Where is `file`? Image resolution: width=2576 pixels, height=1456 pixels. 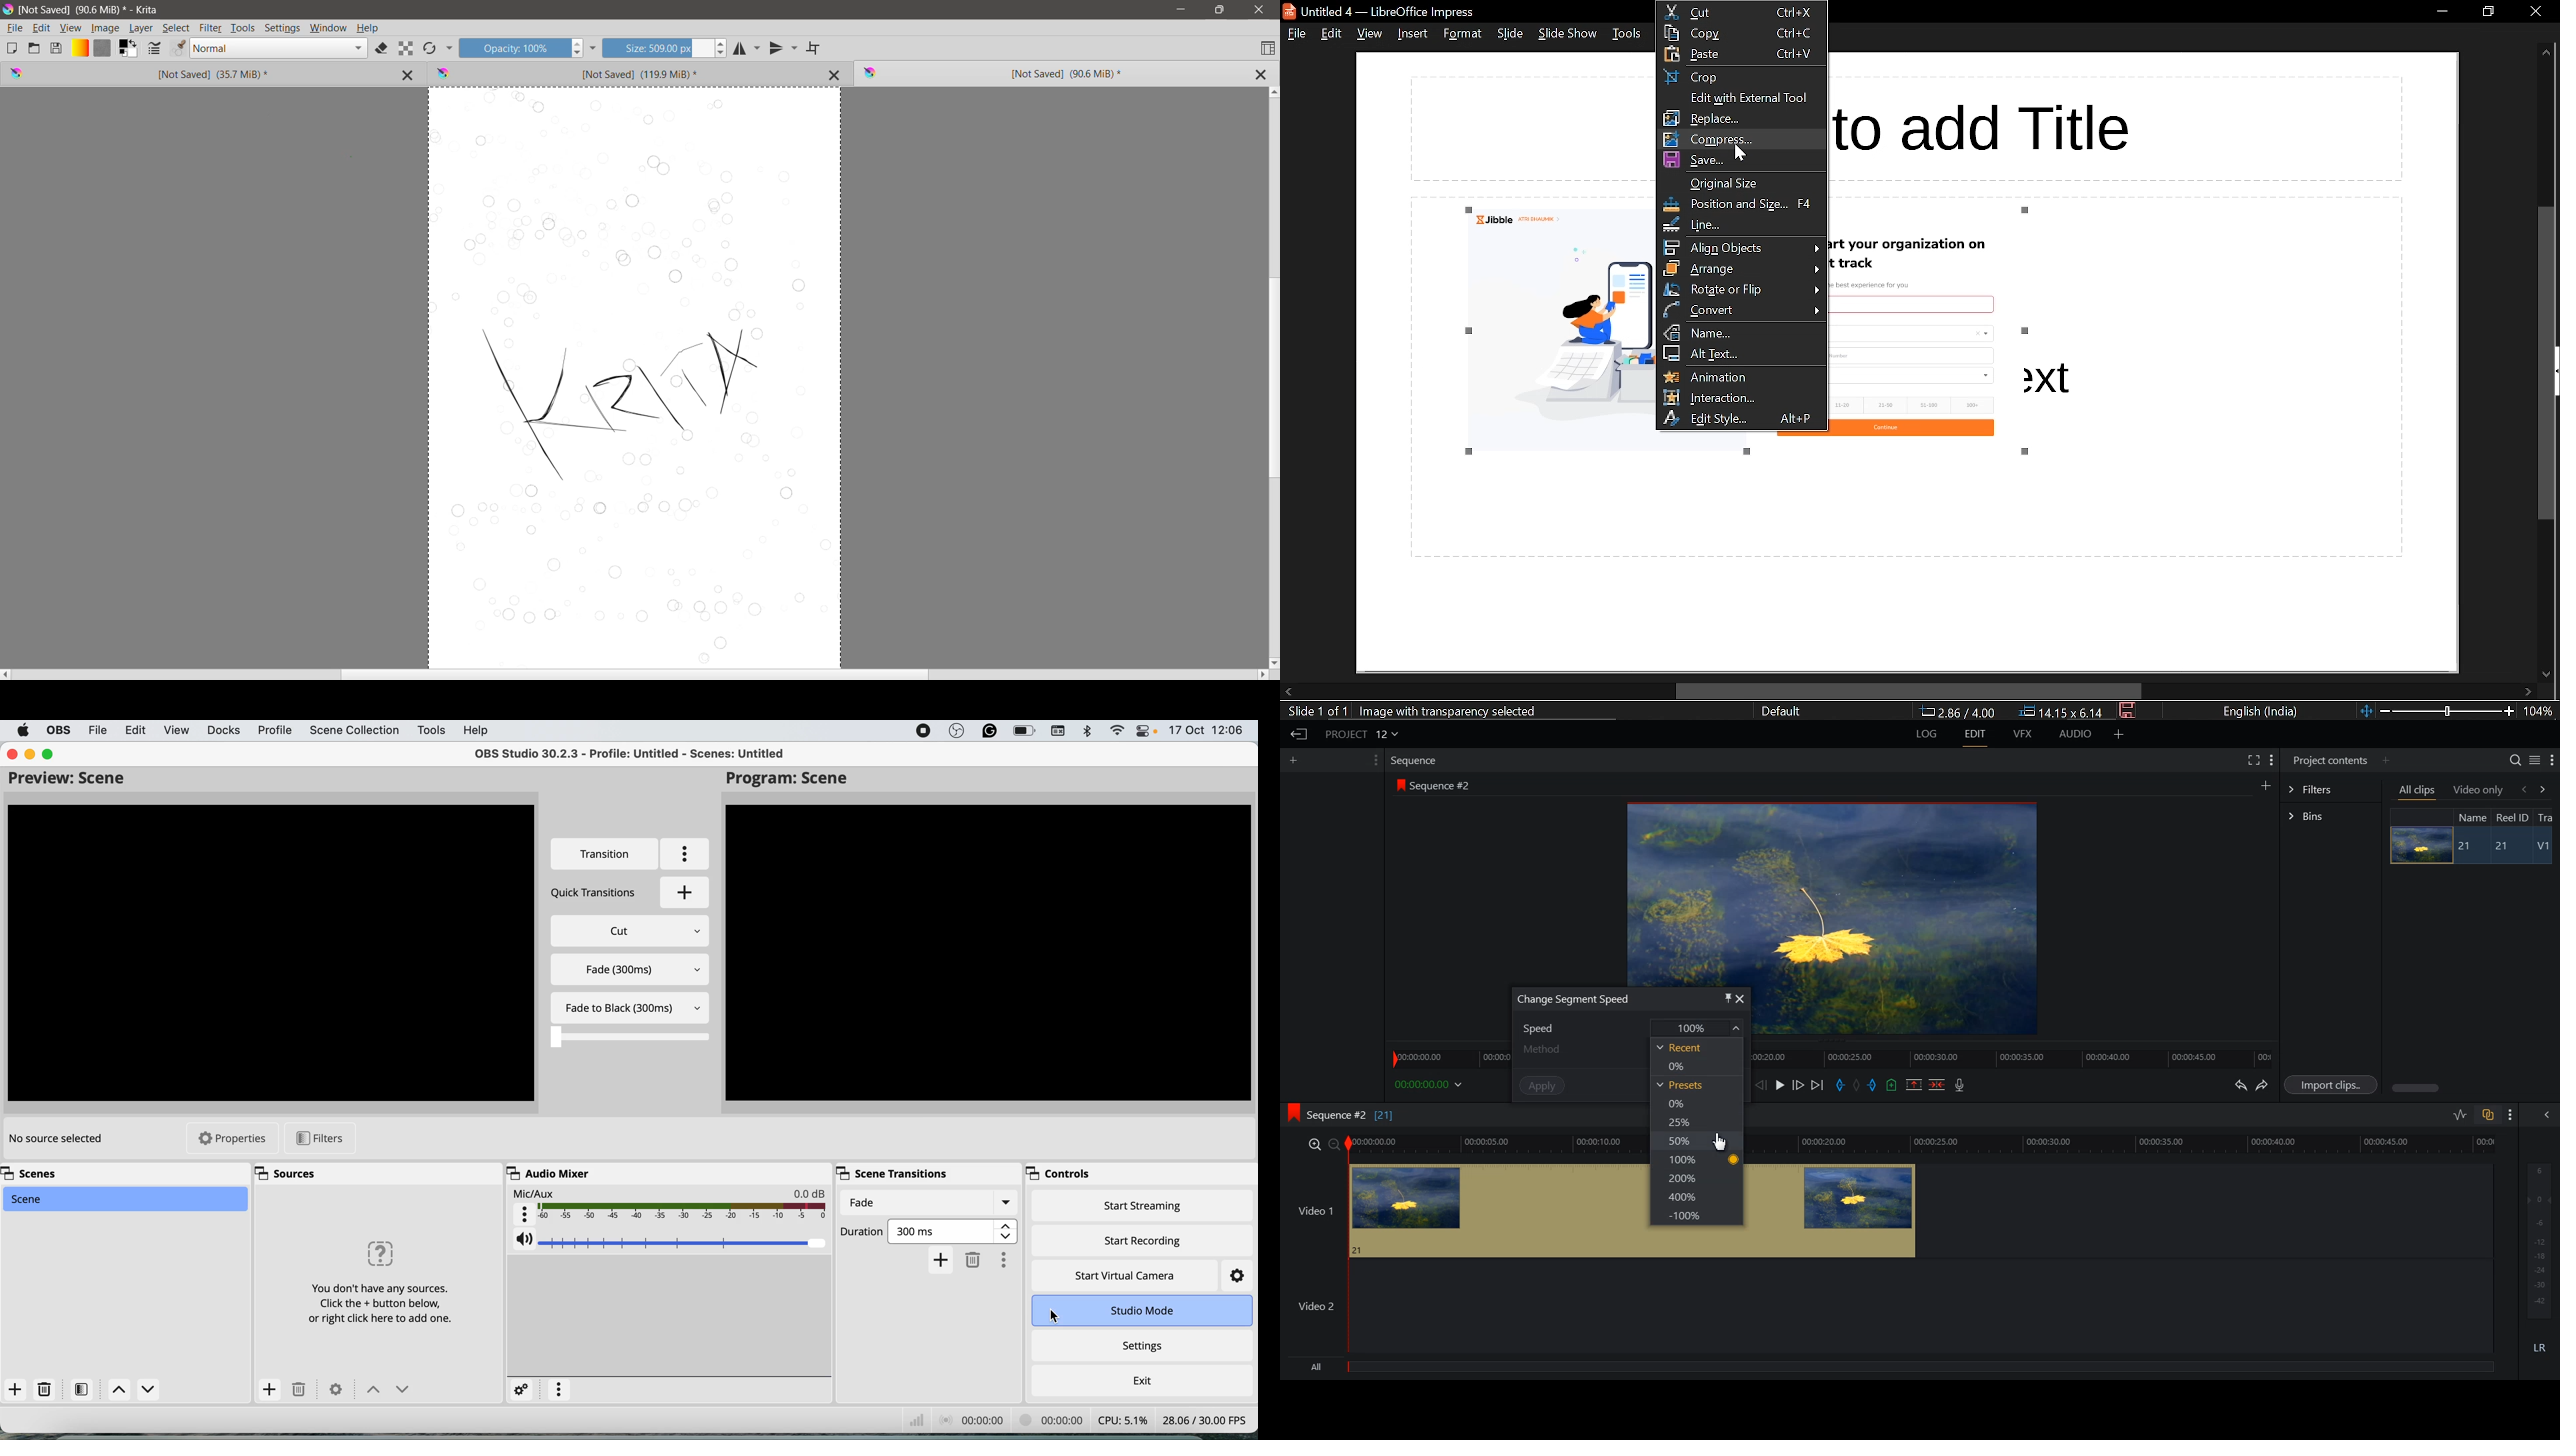 file is located at coordinates (1296, 33).